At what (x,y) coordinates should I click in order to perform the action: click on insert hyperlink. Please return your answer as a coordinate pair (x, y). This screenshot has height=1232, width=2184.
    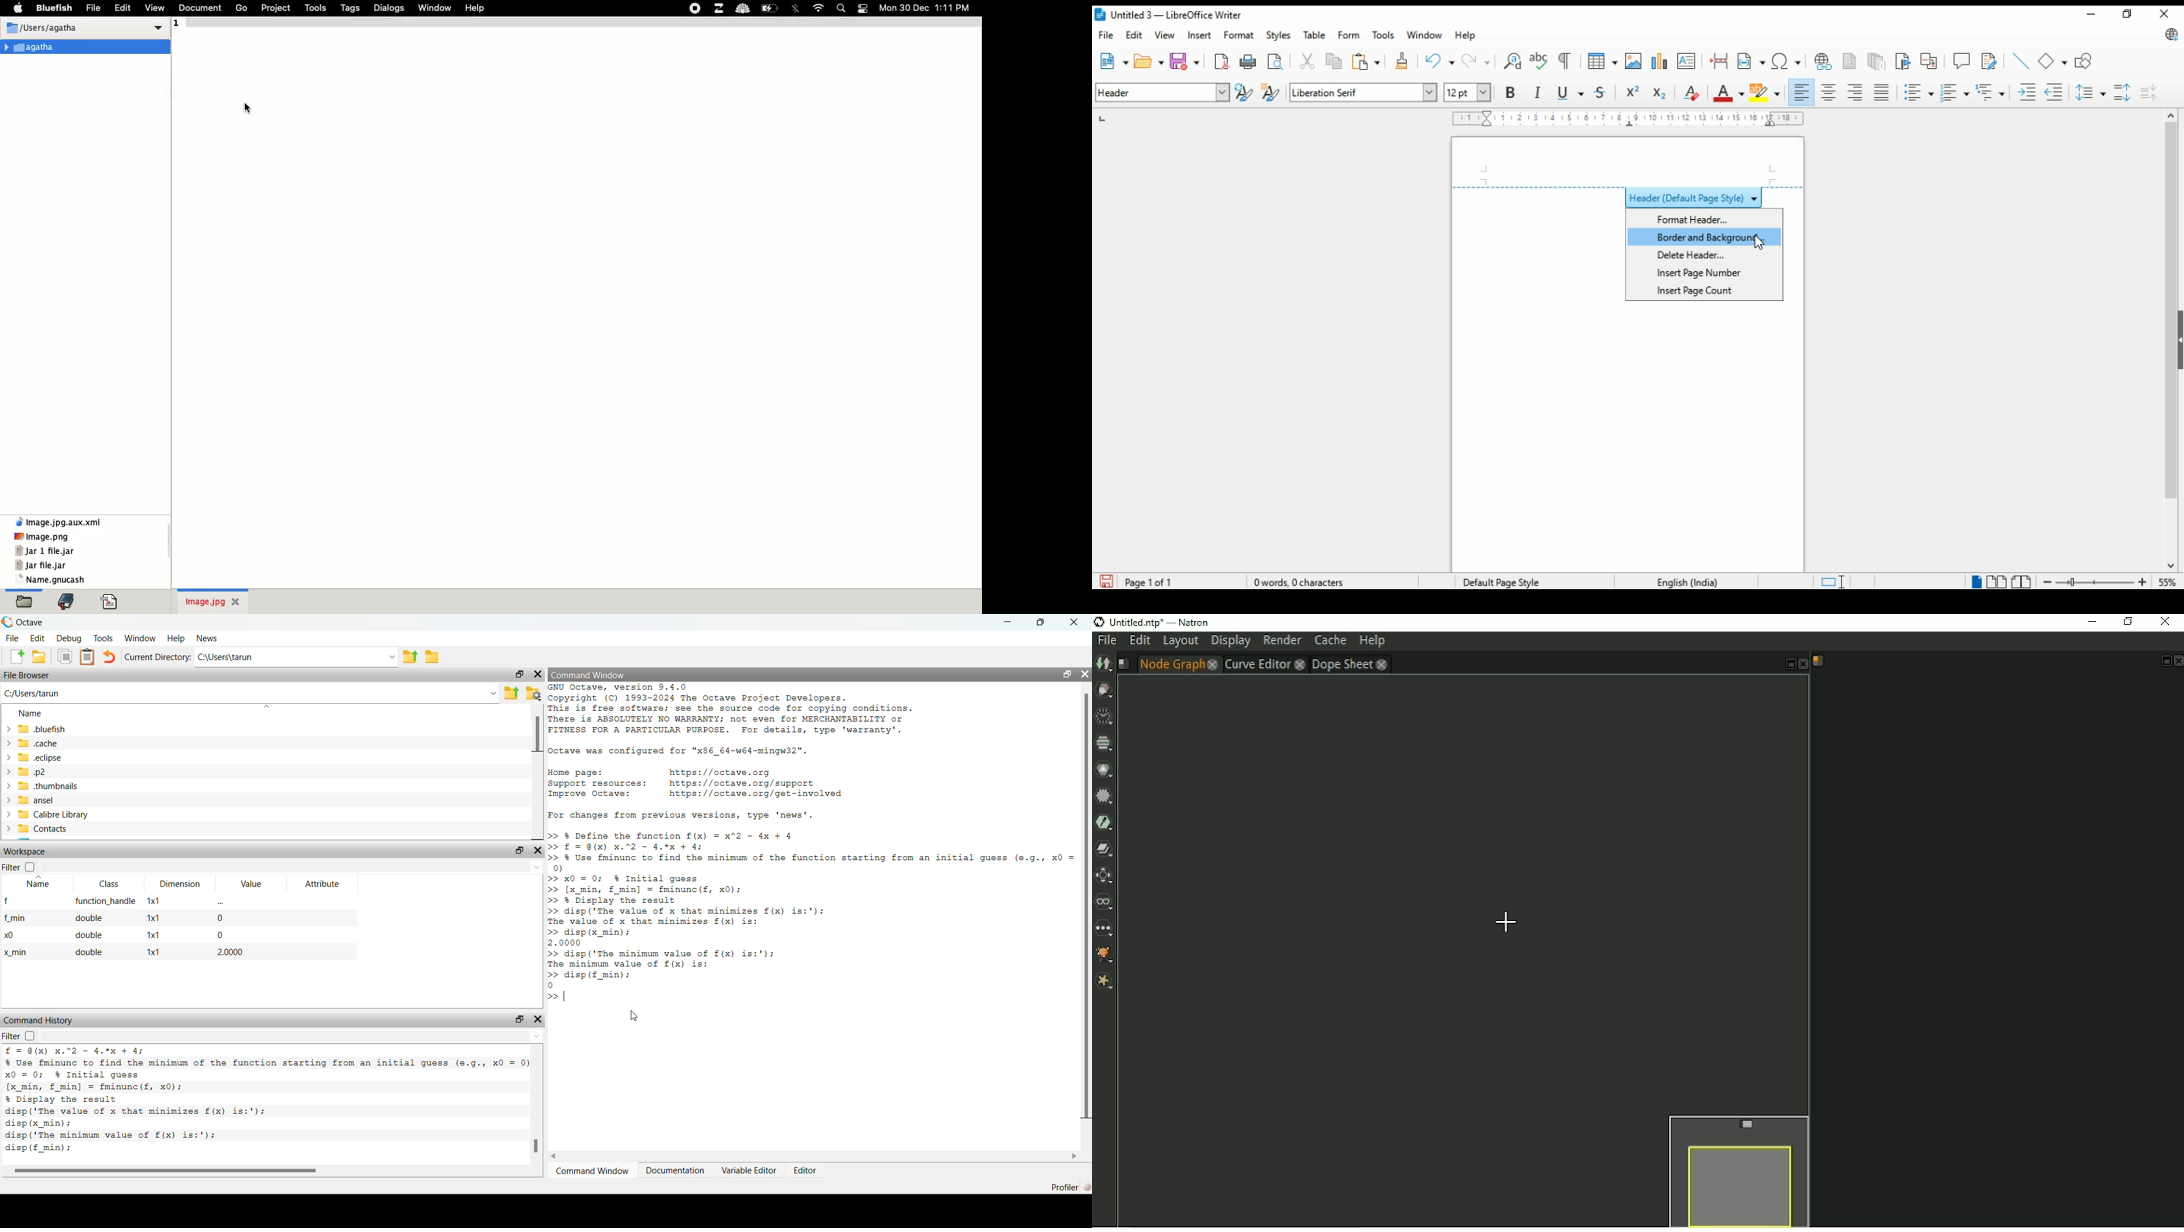
    Looking at the image, I should click on (1824, 61).